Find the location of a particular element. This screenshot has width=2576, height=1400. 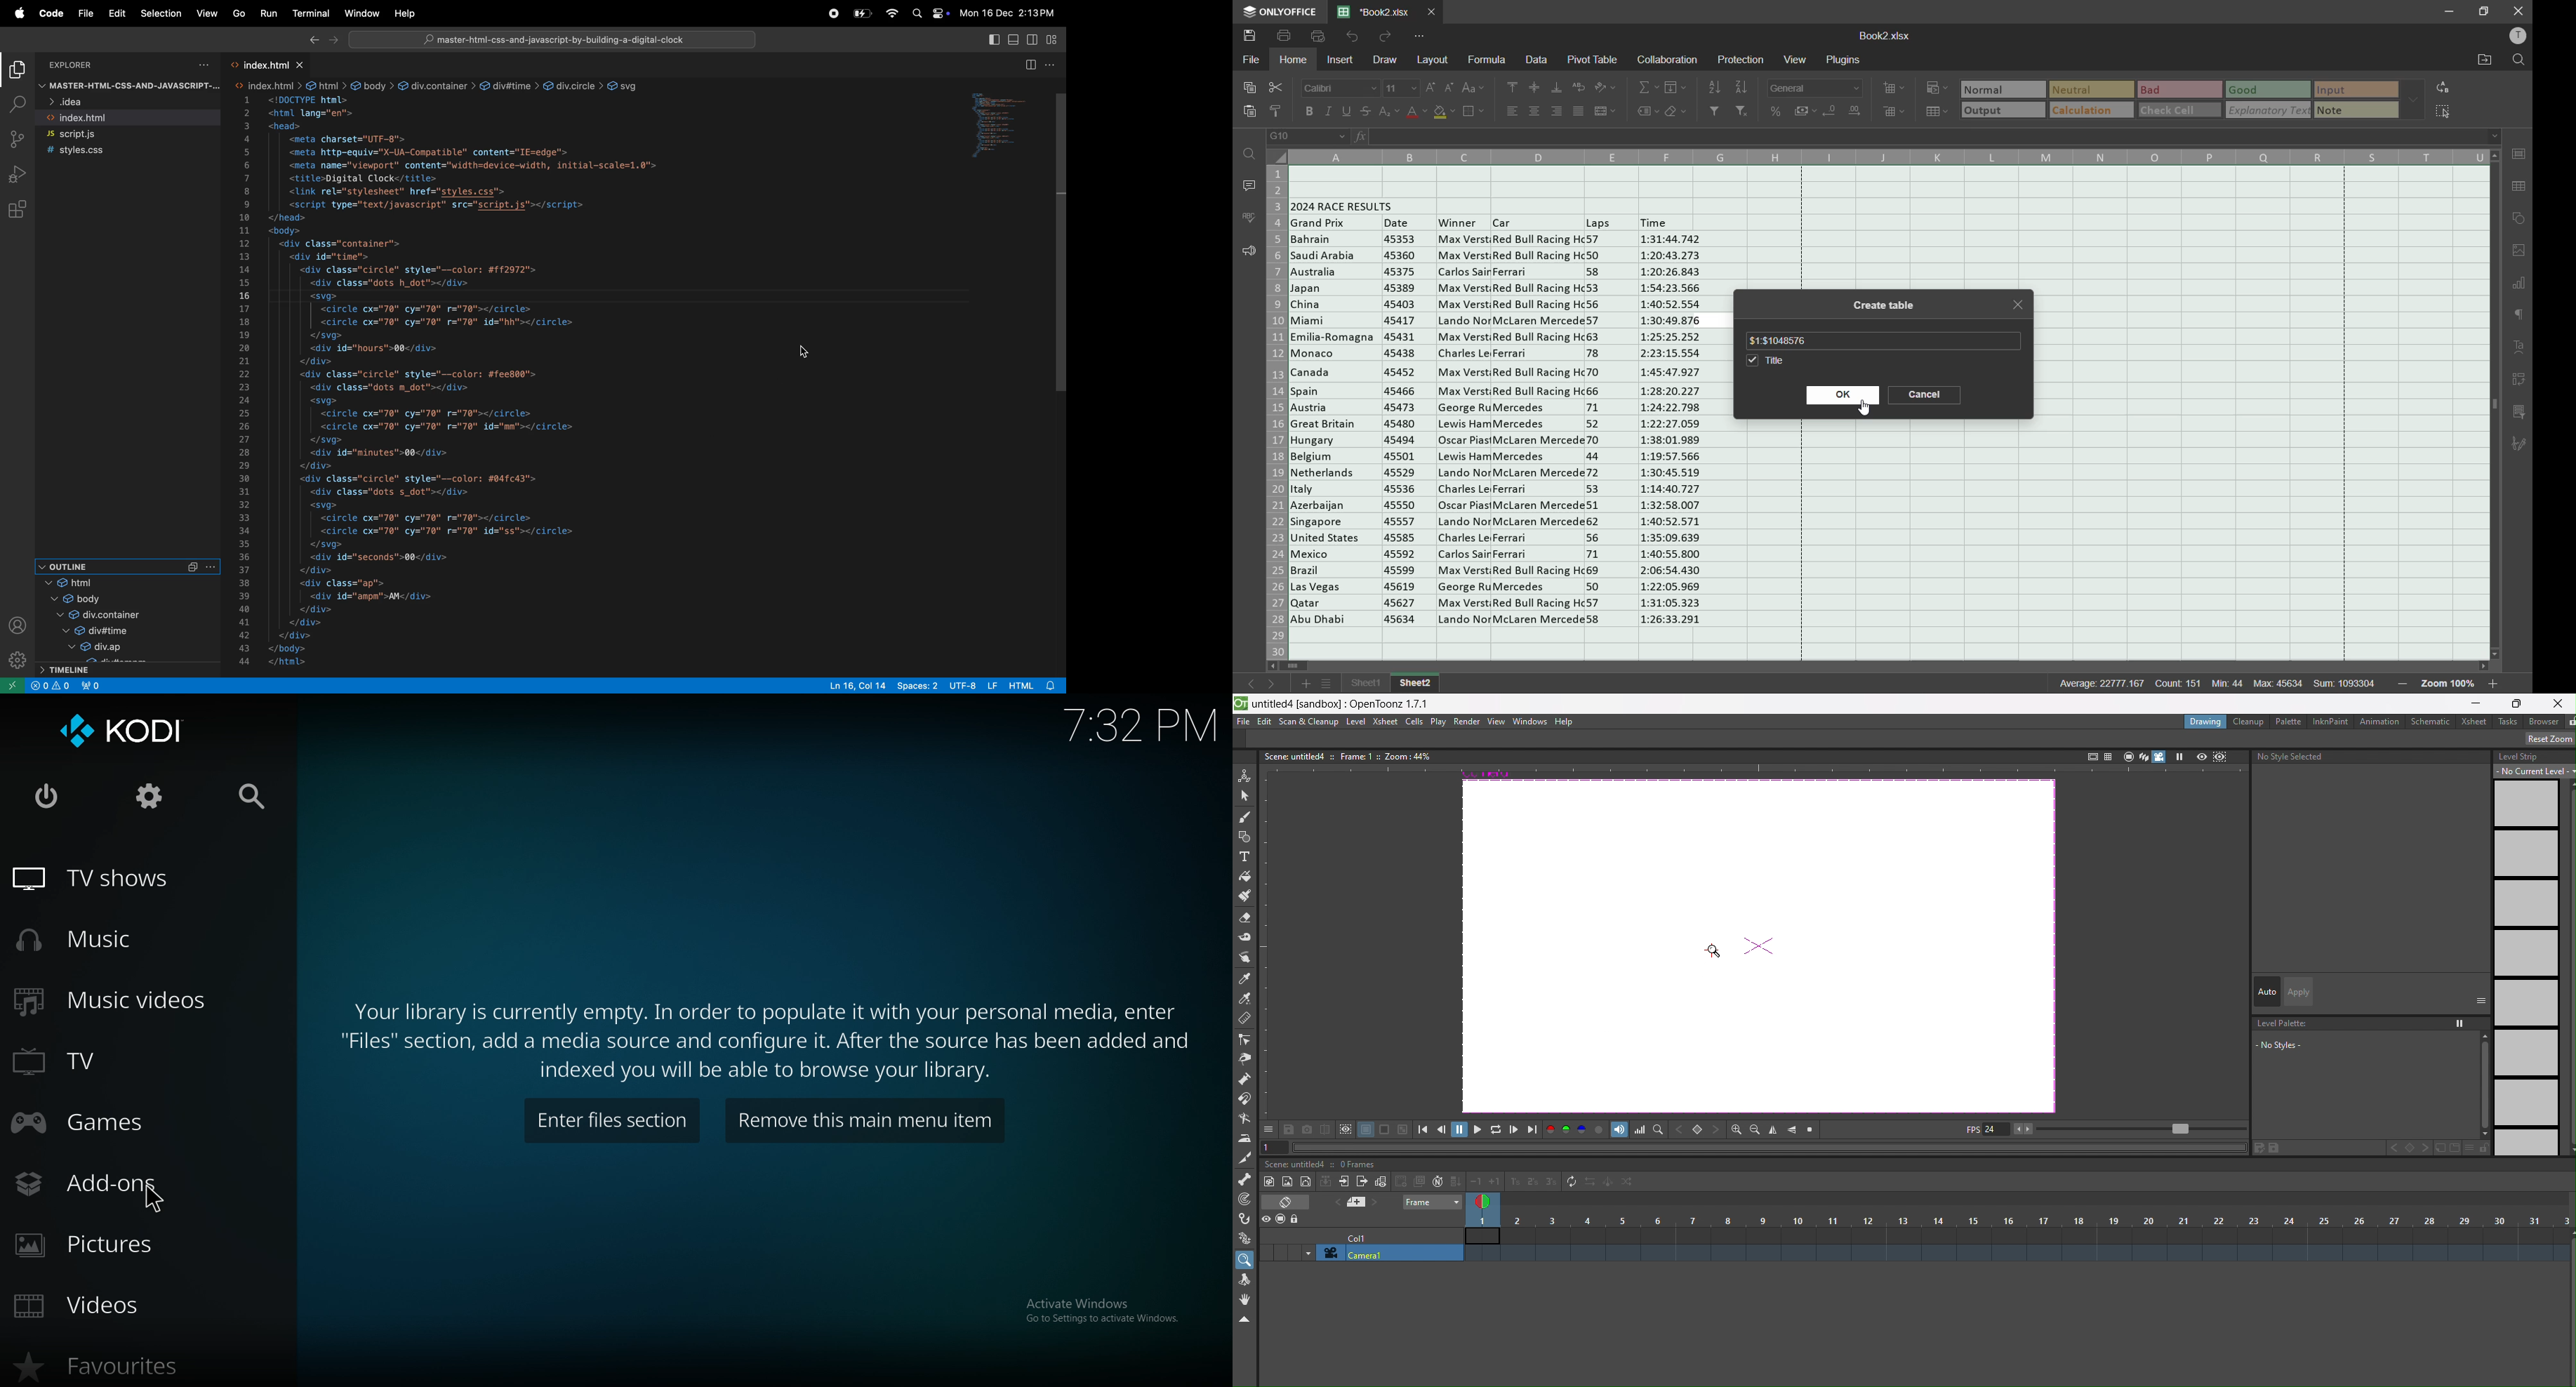

paragraph is located at coordinates (2517, 319).